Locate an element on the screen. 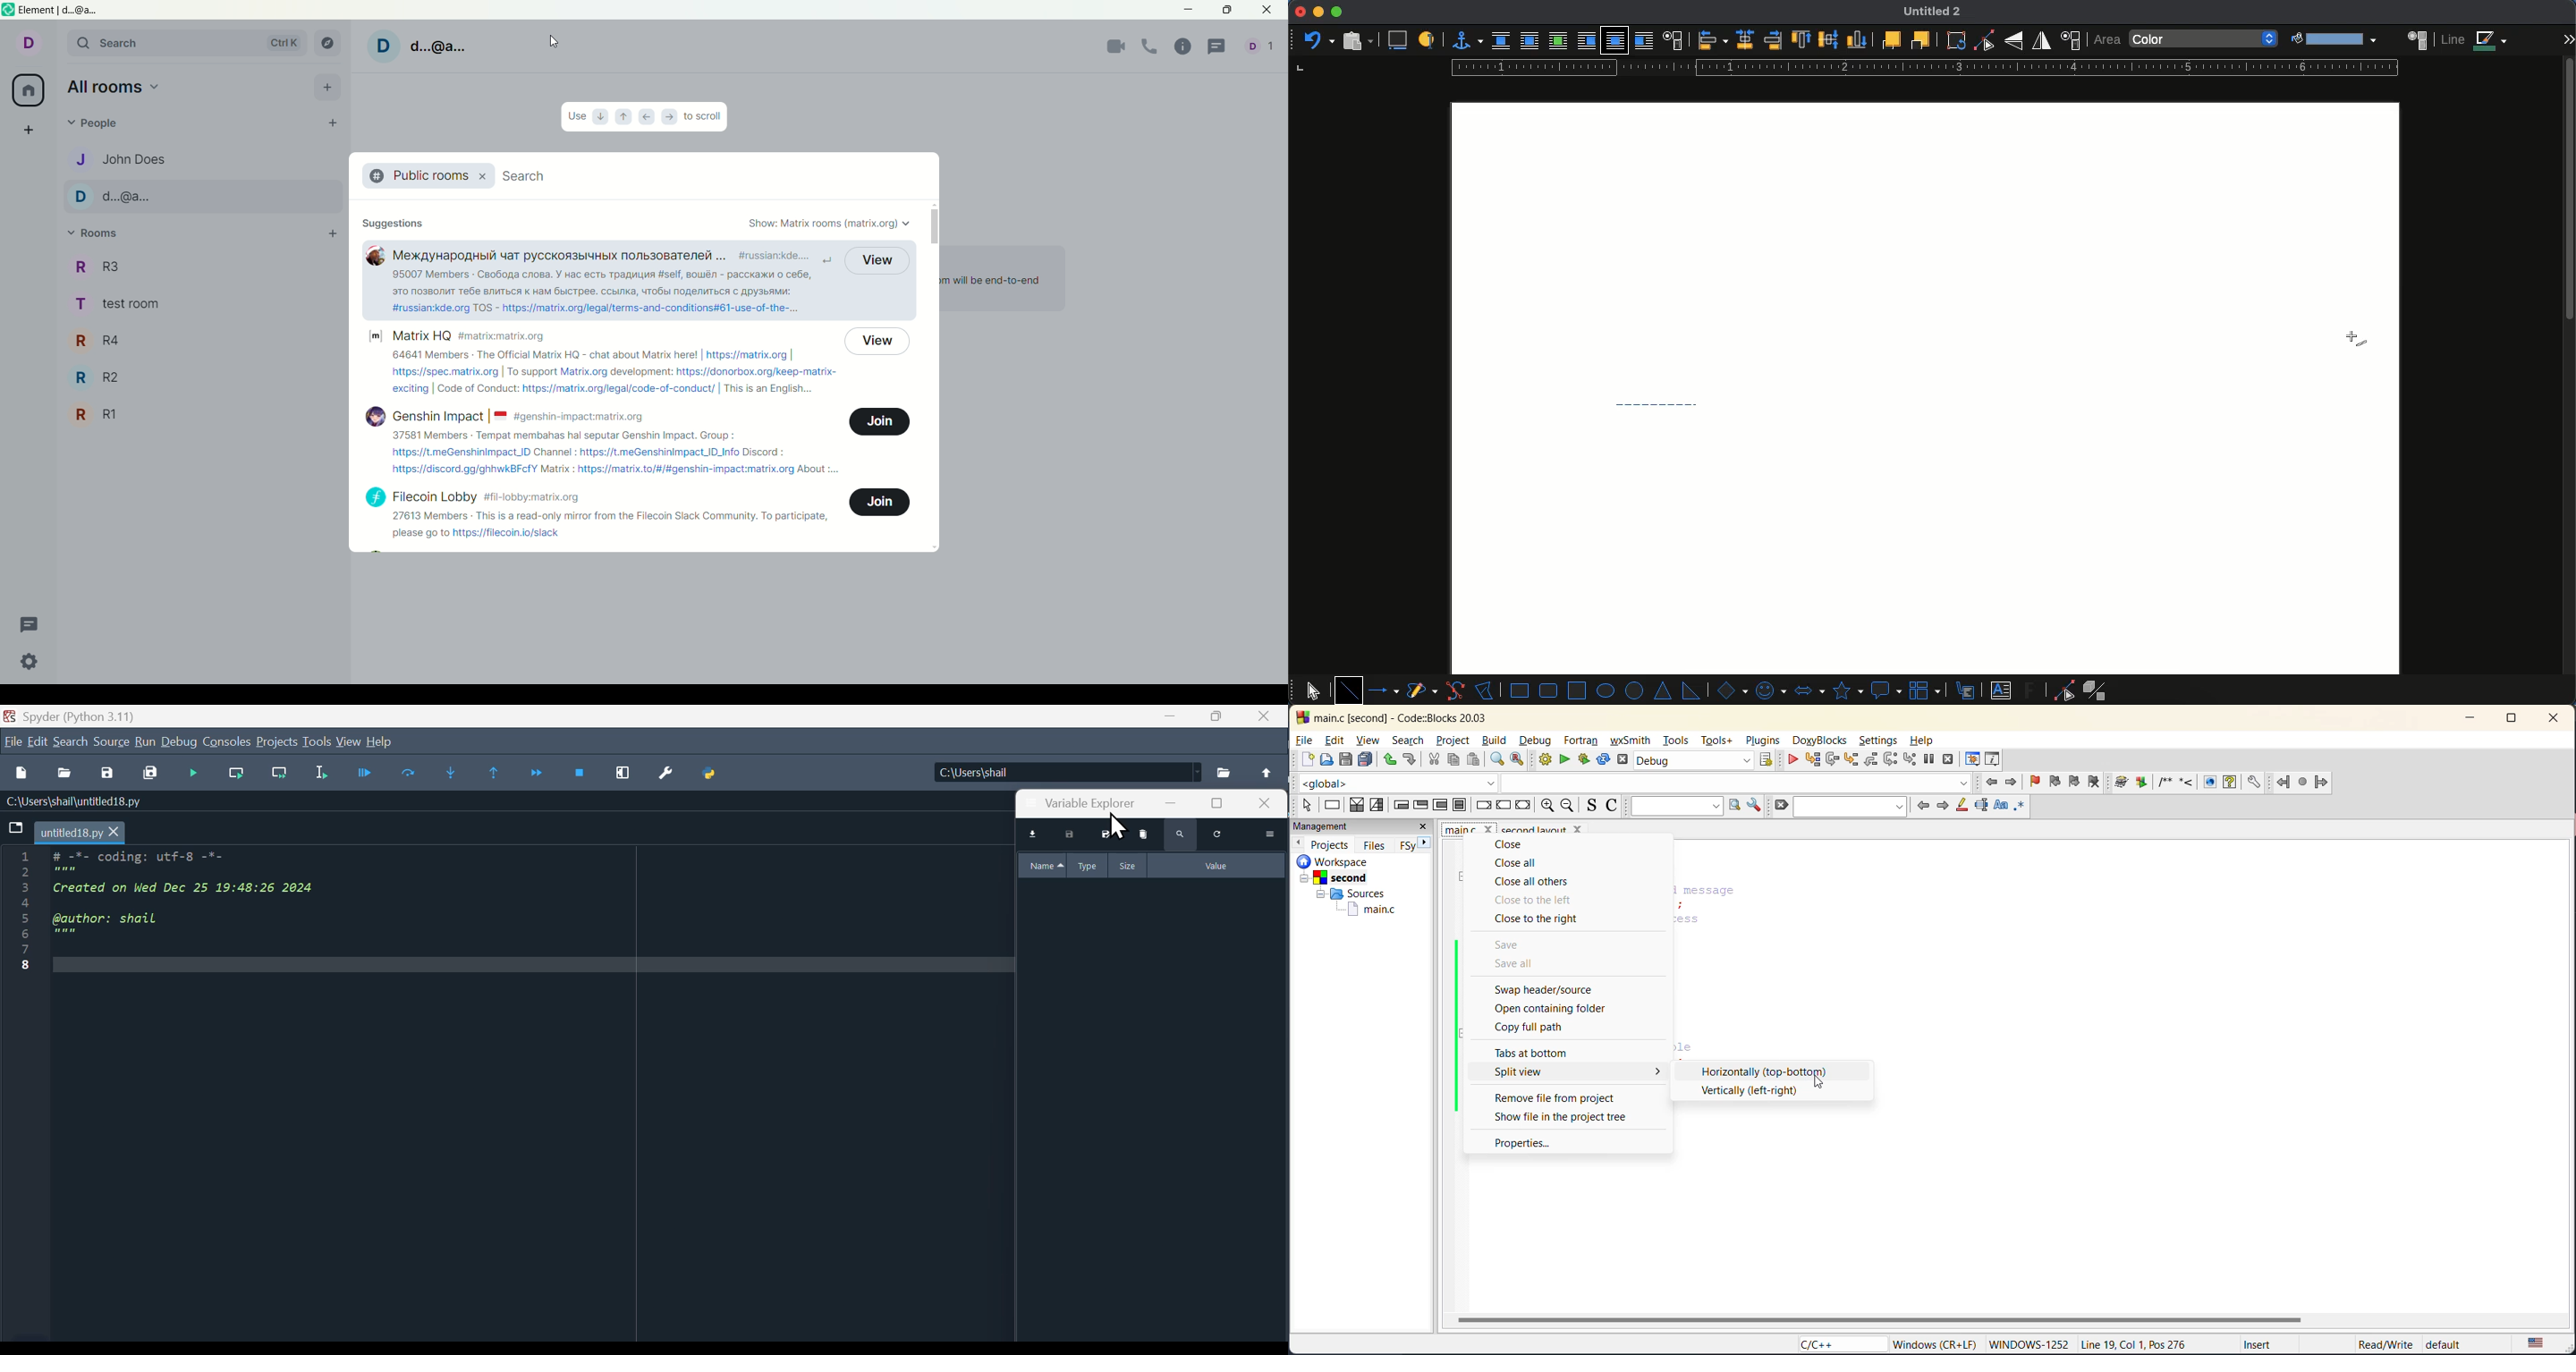 Image resolution: width=2576 pixels, height=1372 pixels. J, person 1 is located at coordinates (200, 159).